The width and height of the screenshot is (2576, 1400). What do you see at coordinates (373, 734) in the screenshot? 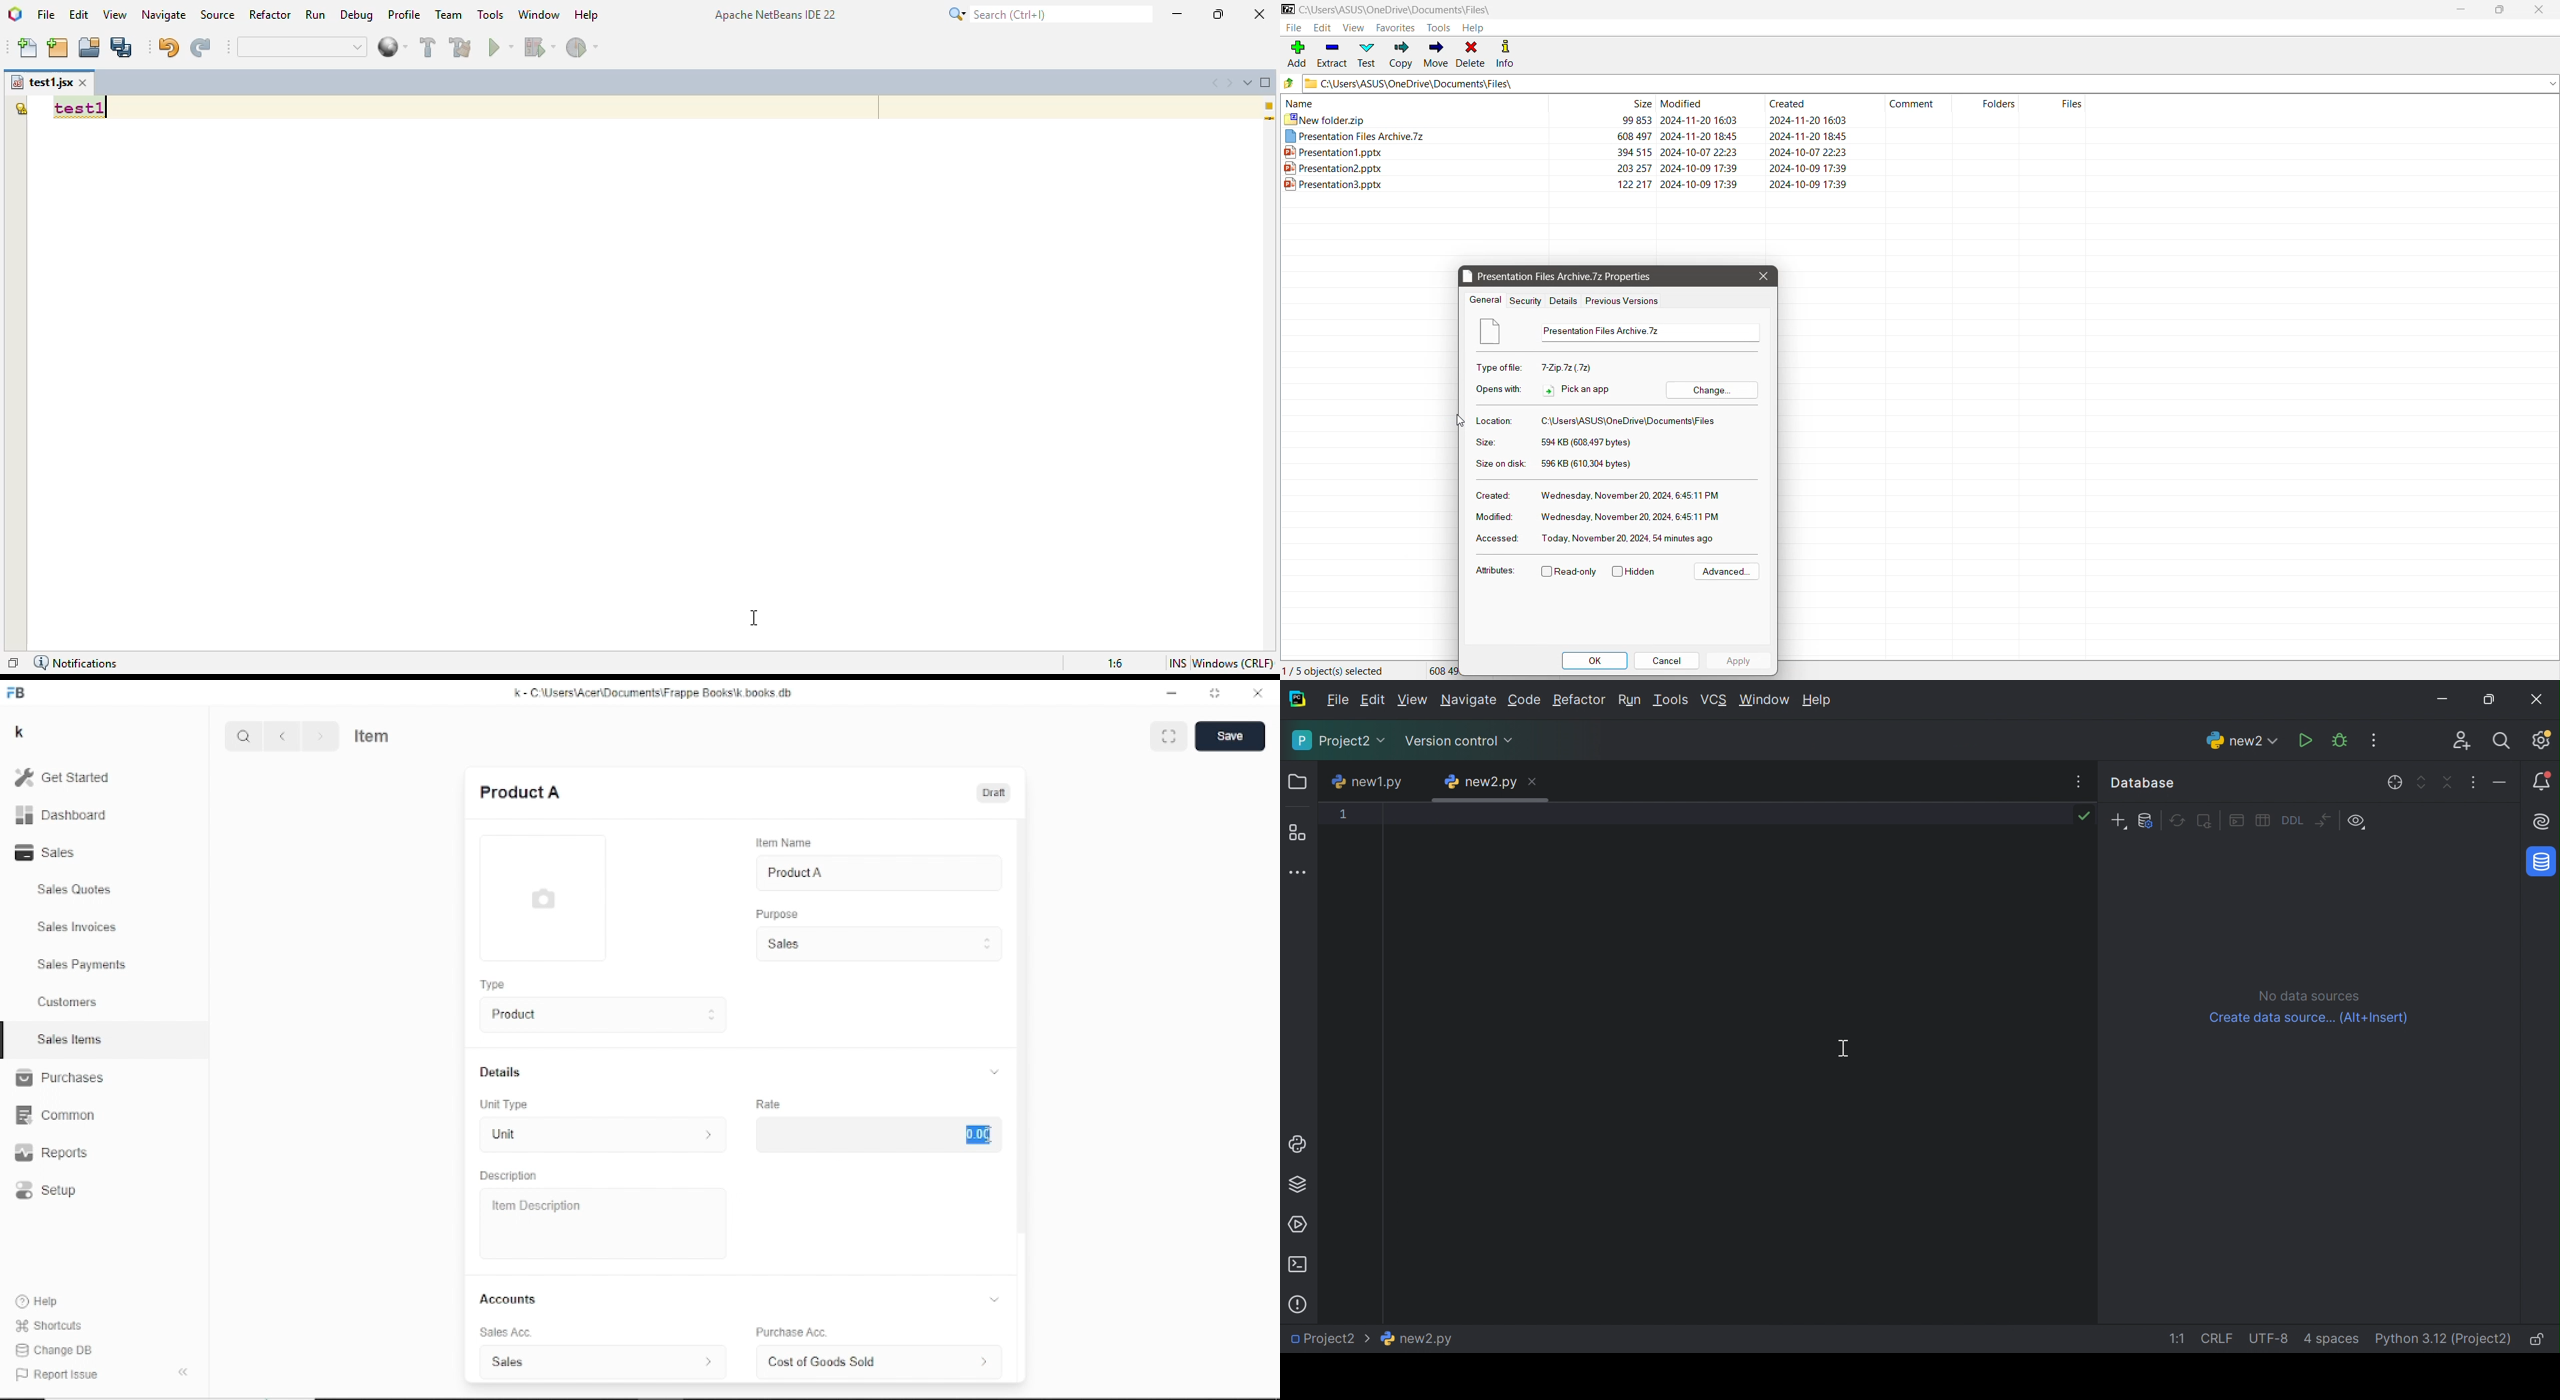
I see ` Item` at bounding box center [373, 734].